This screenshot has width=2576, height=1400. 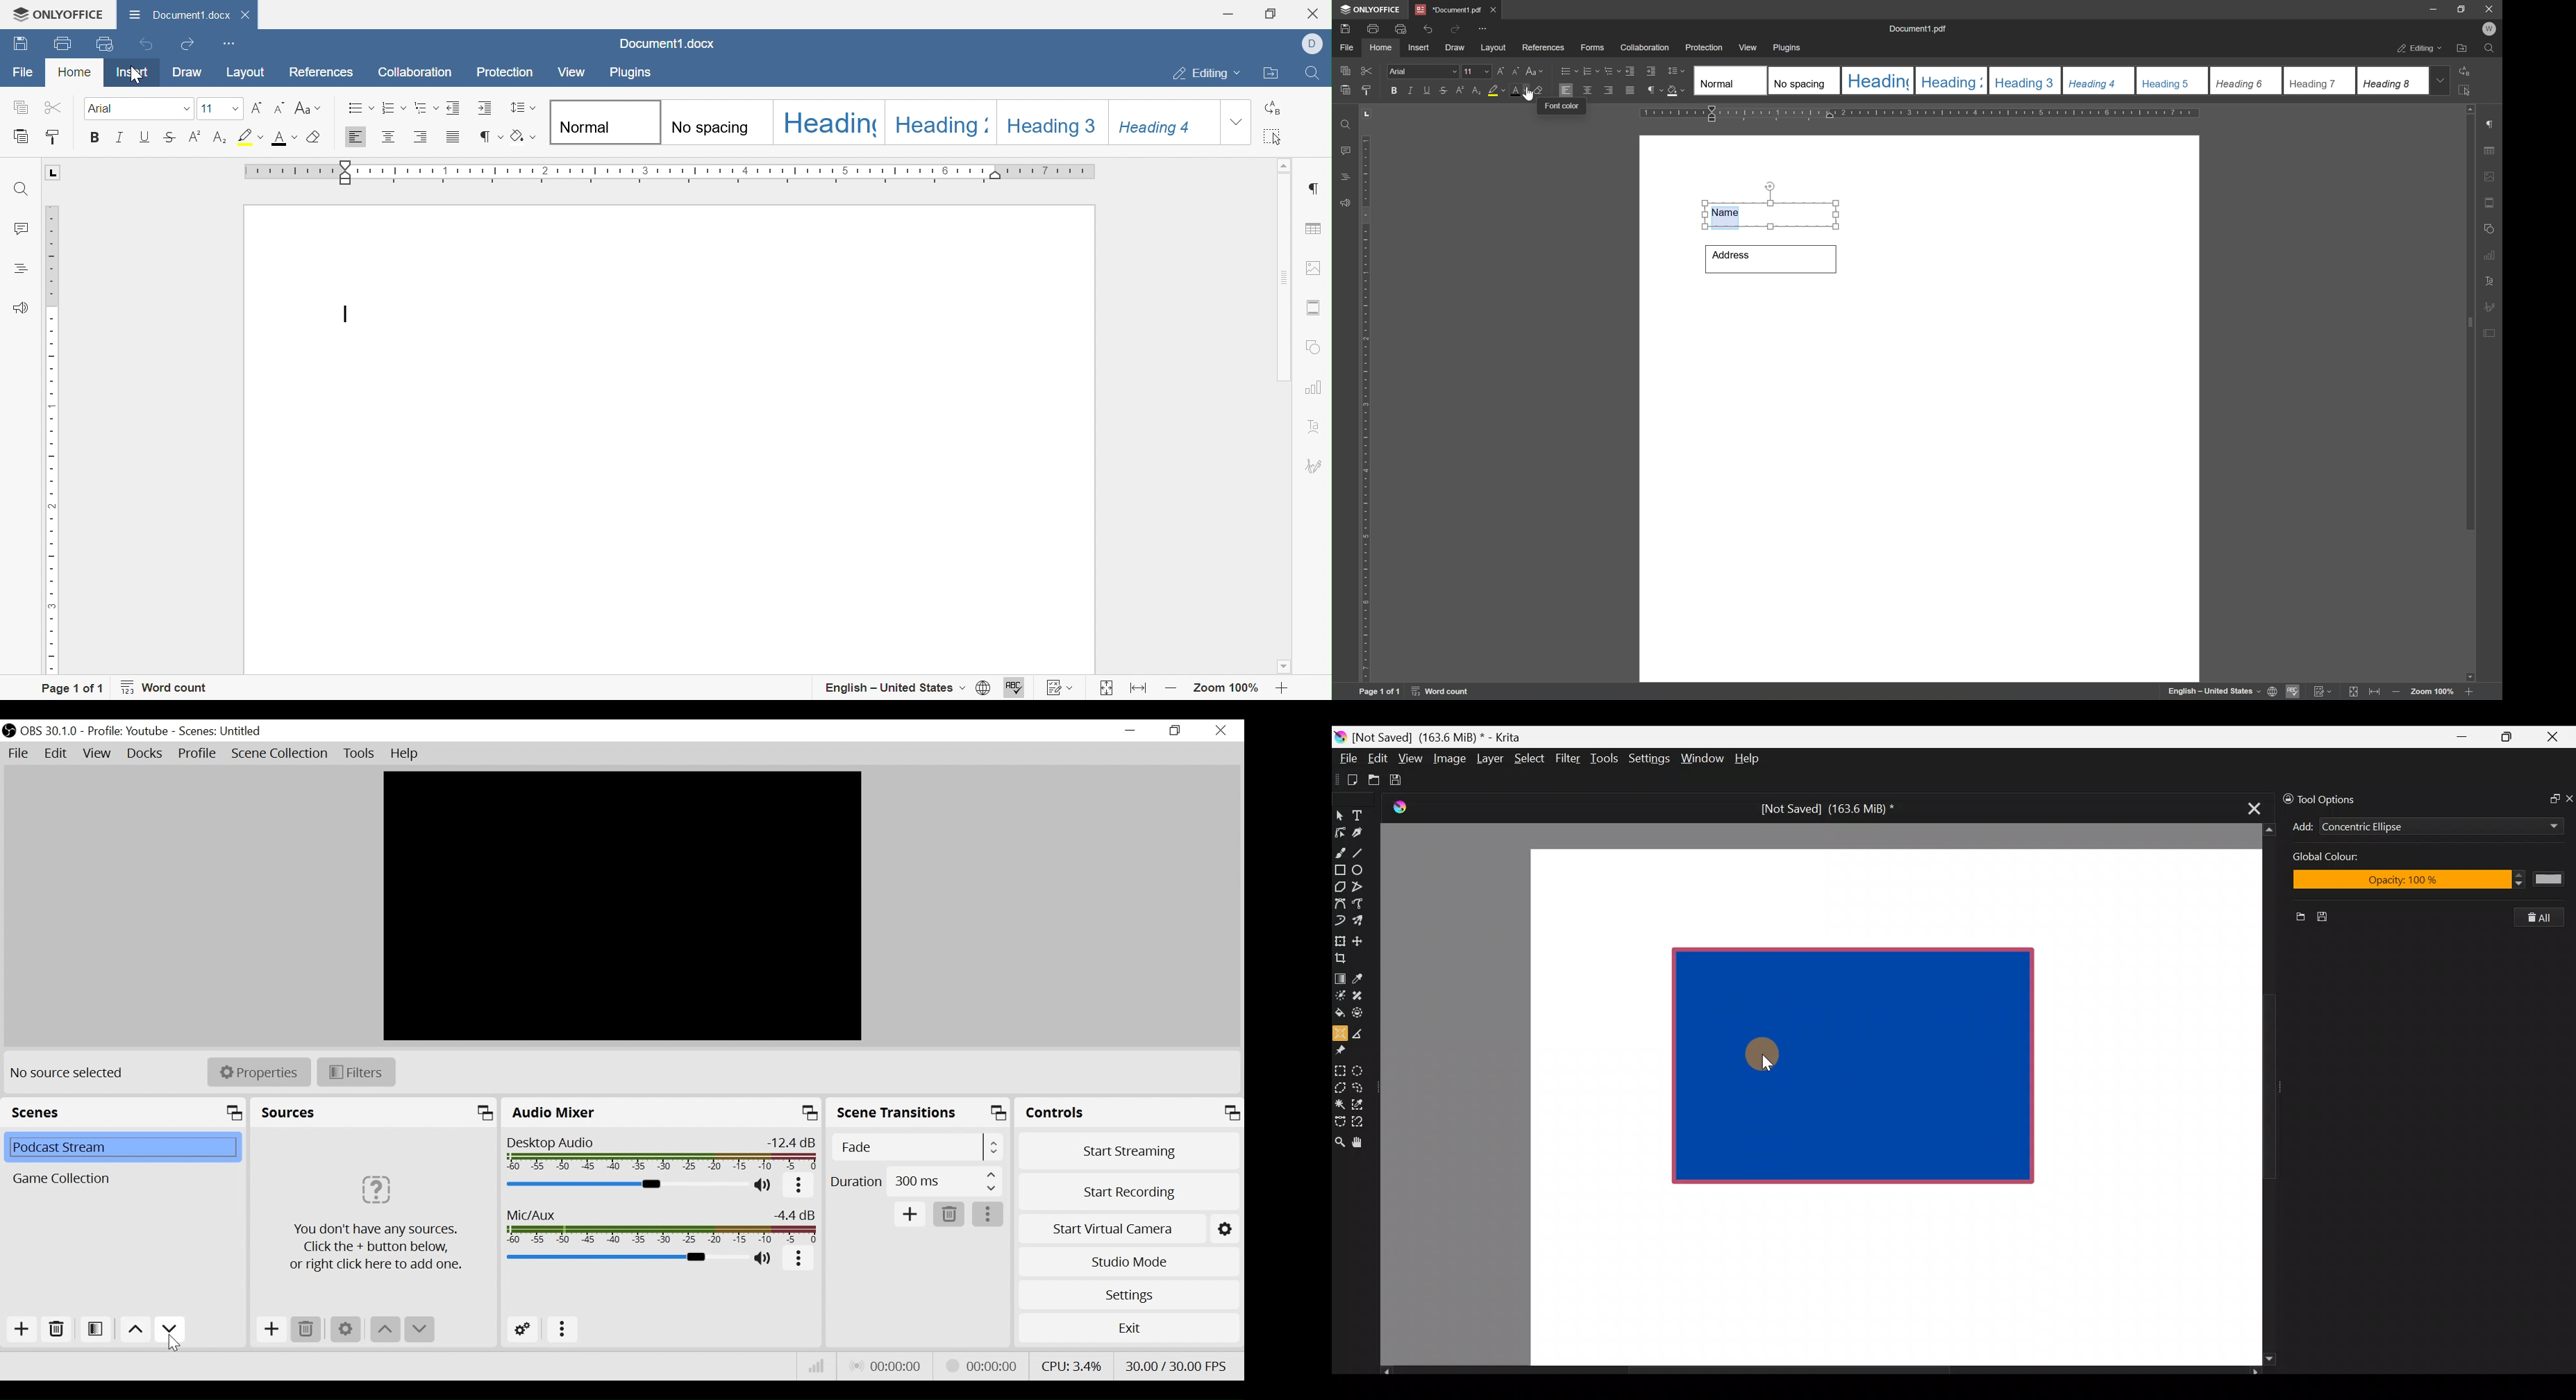 I want to click on (un)select Scene Transition, so click(x=915, y=1147).